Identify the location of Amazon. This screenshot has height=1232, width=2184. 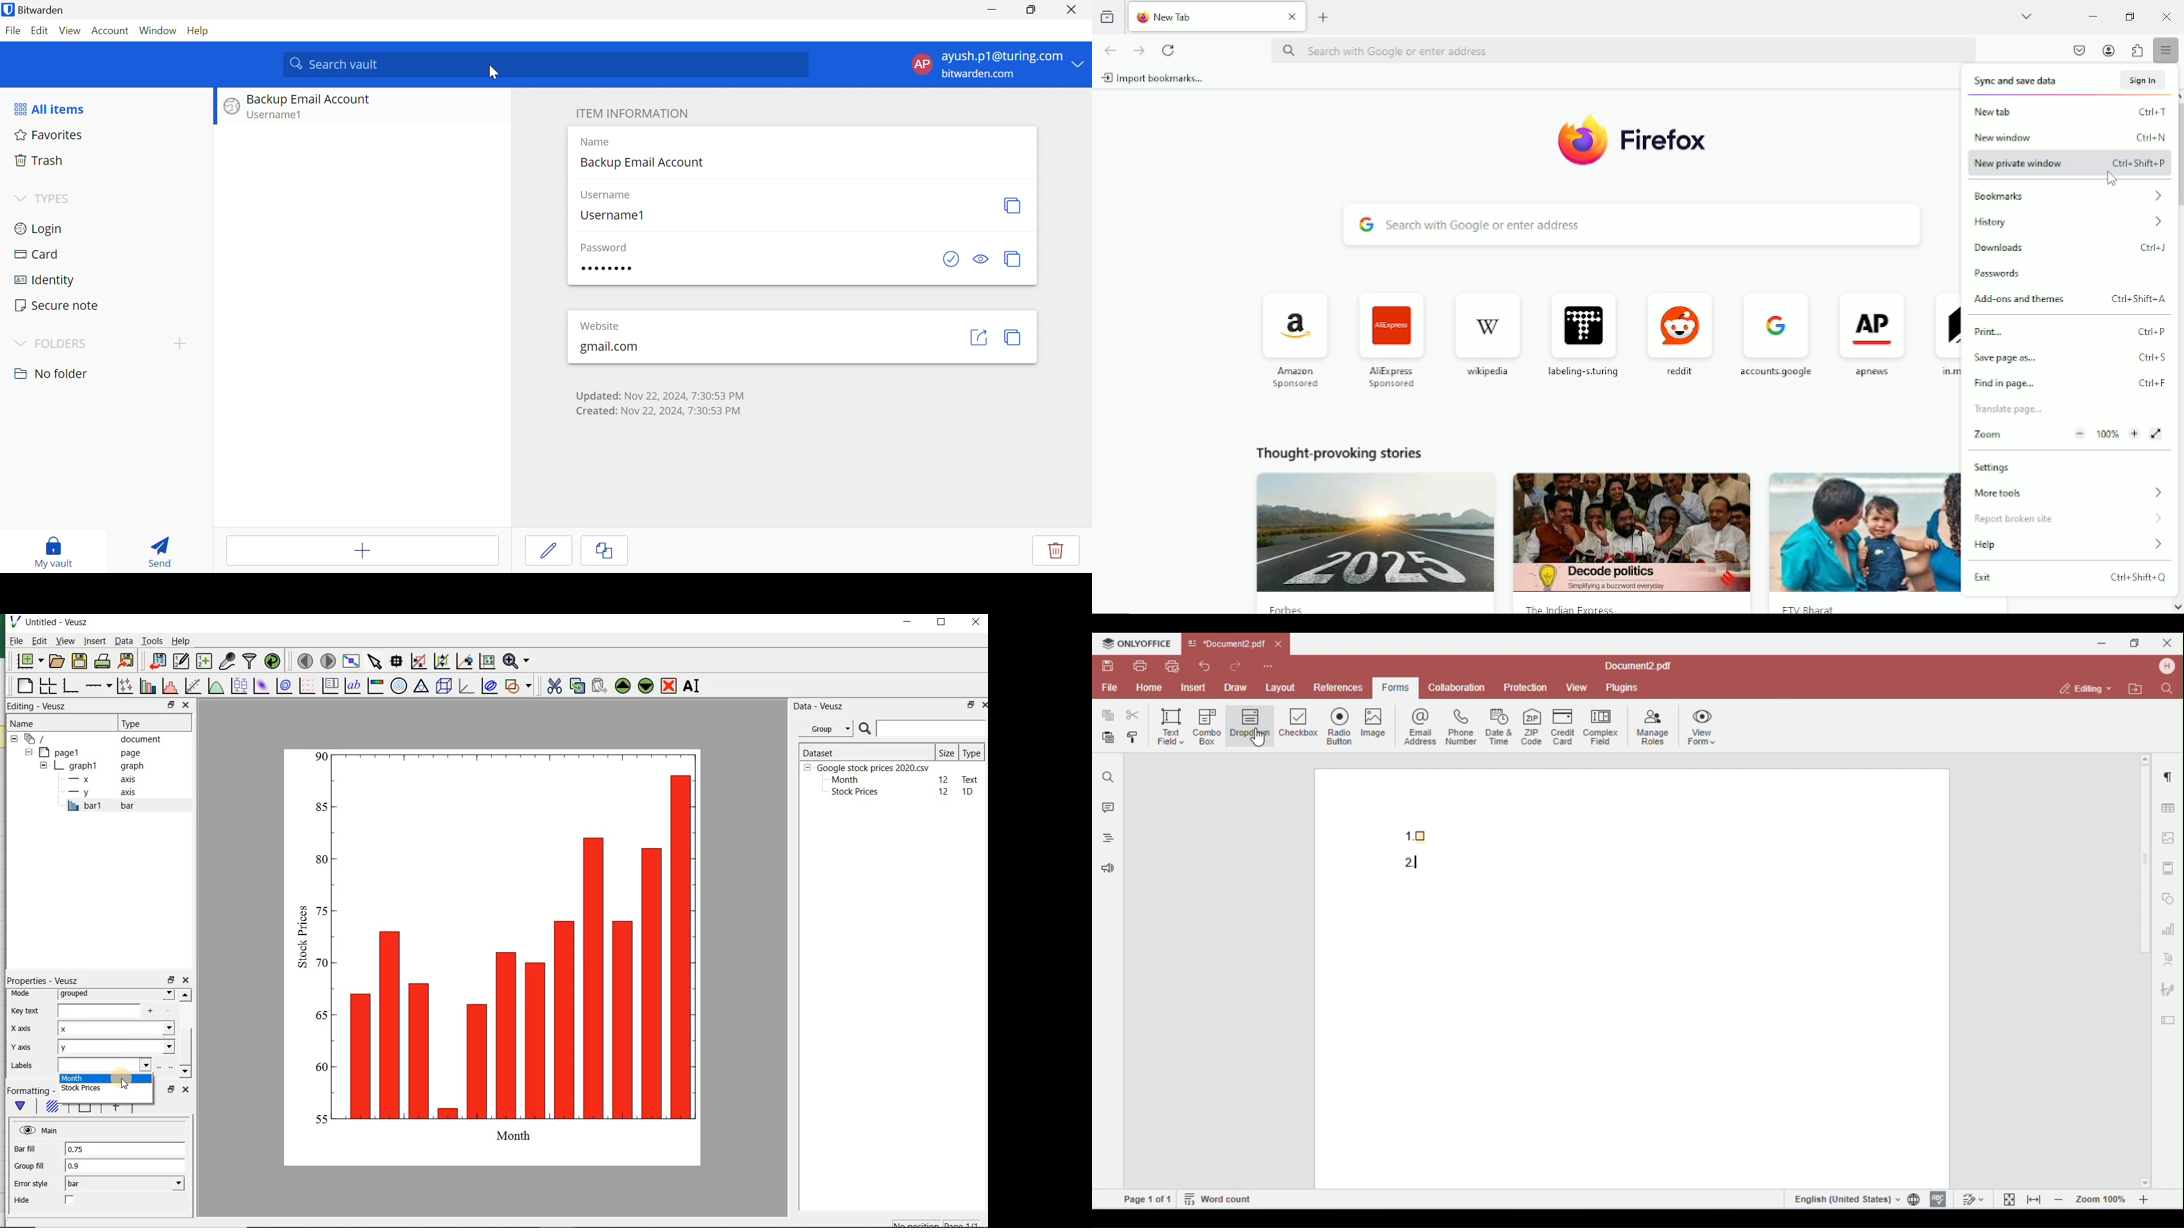
(1292, 338).